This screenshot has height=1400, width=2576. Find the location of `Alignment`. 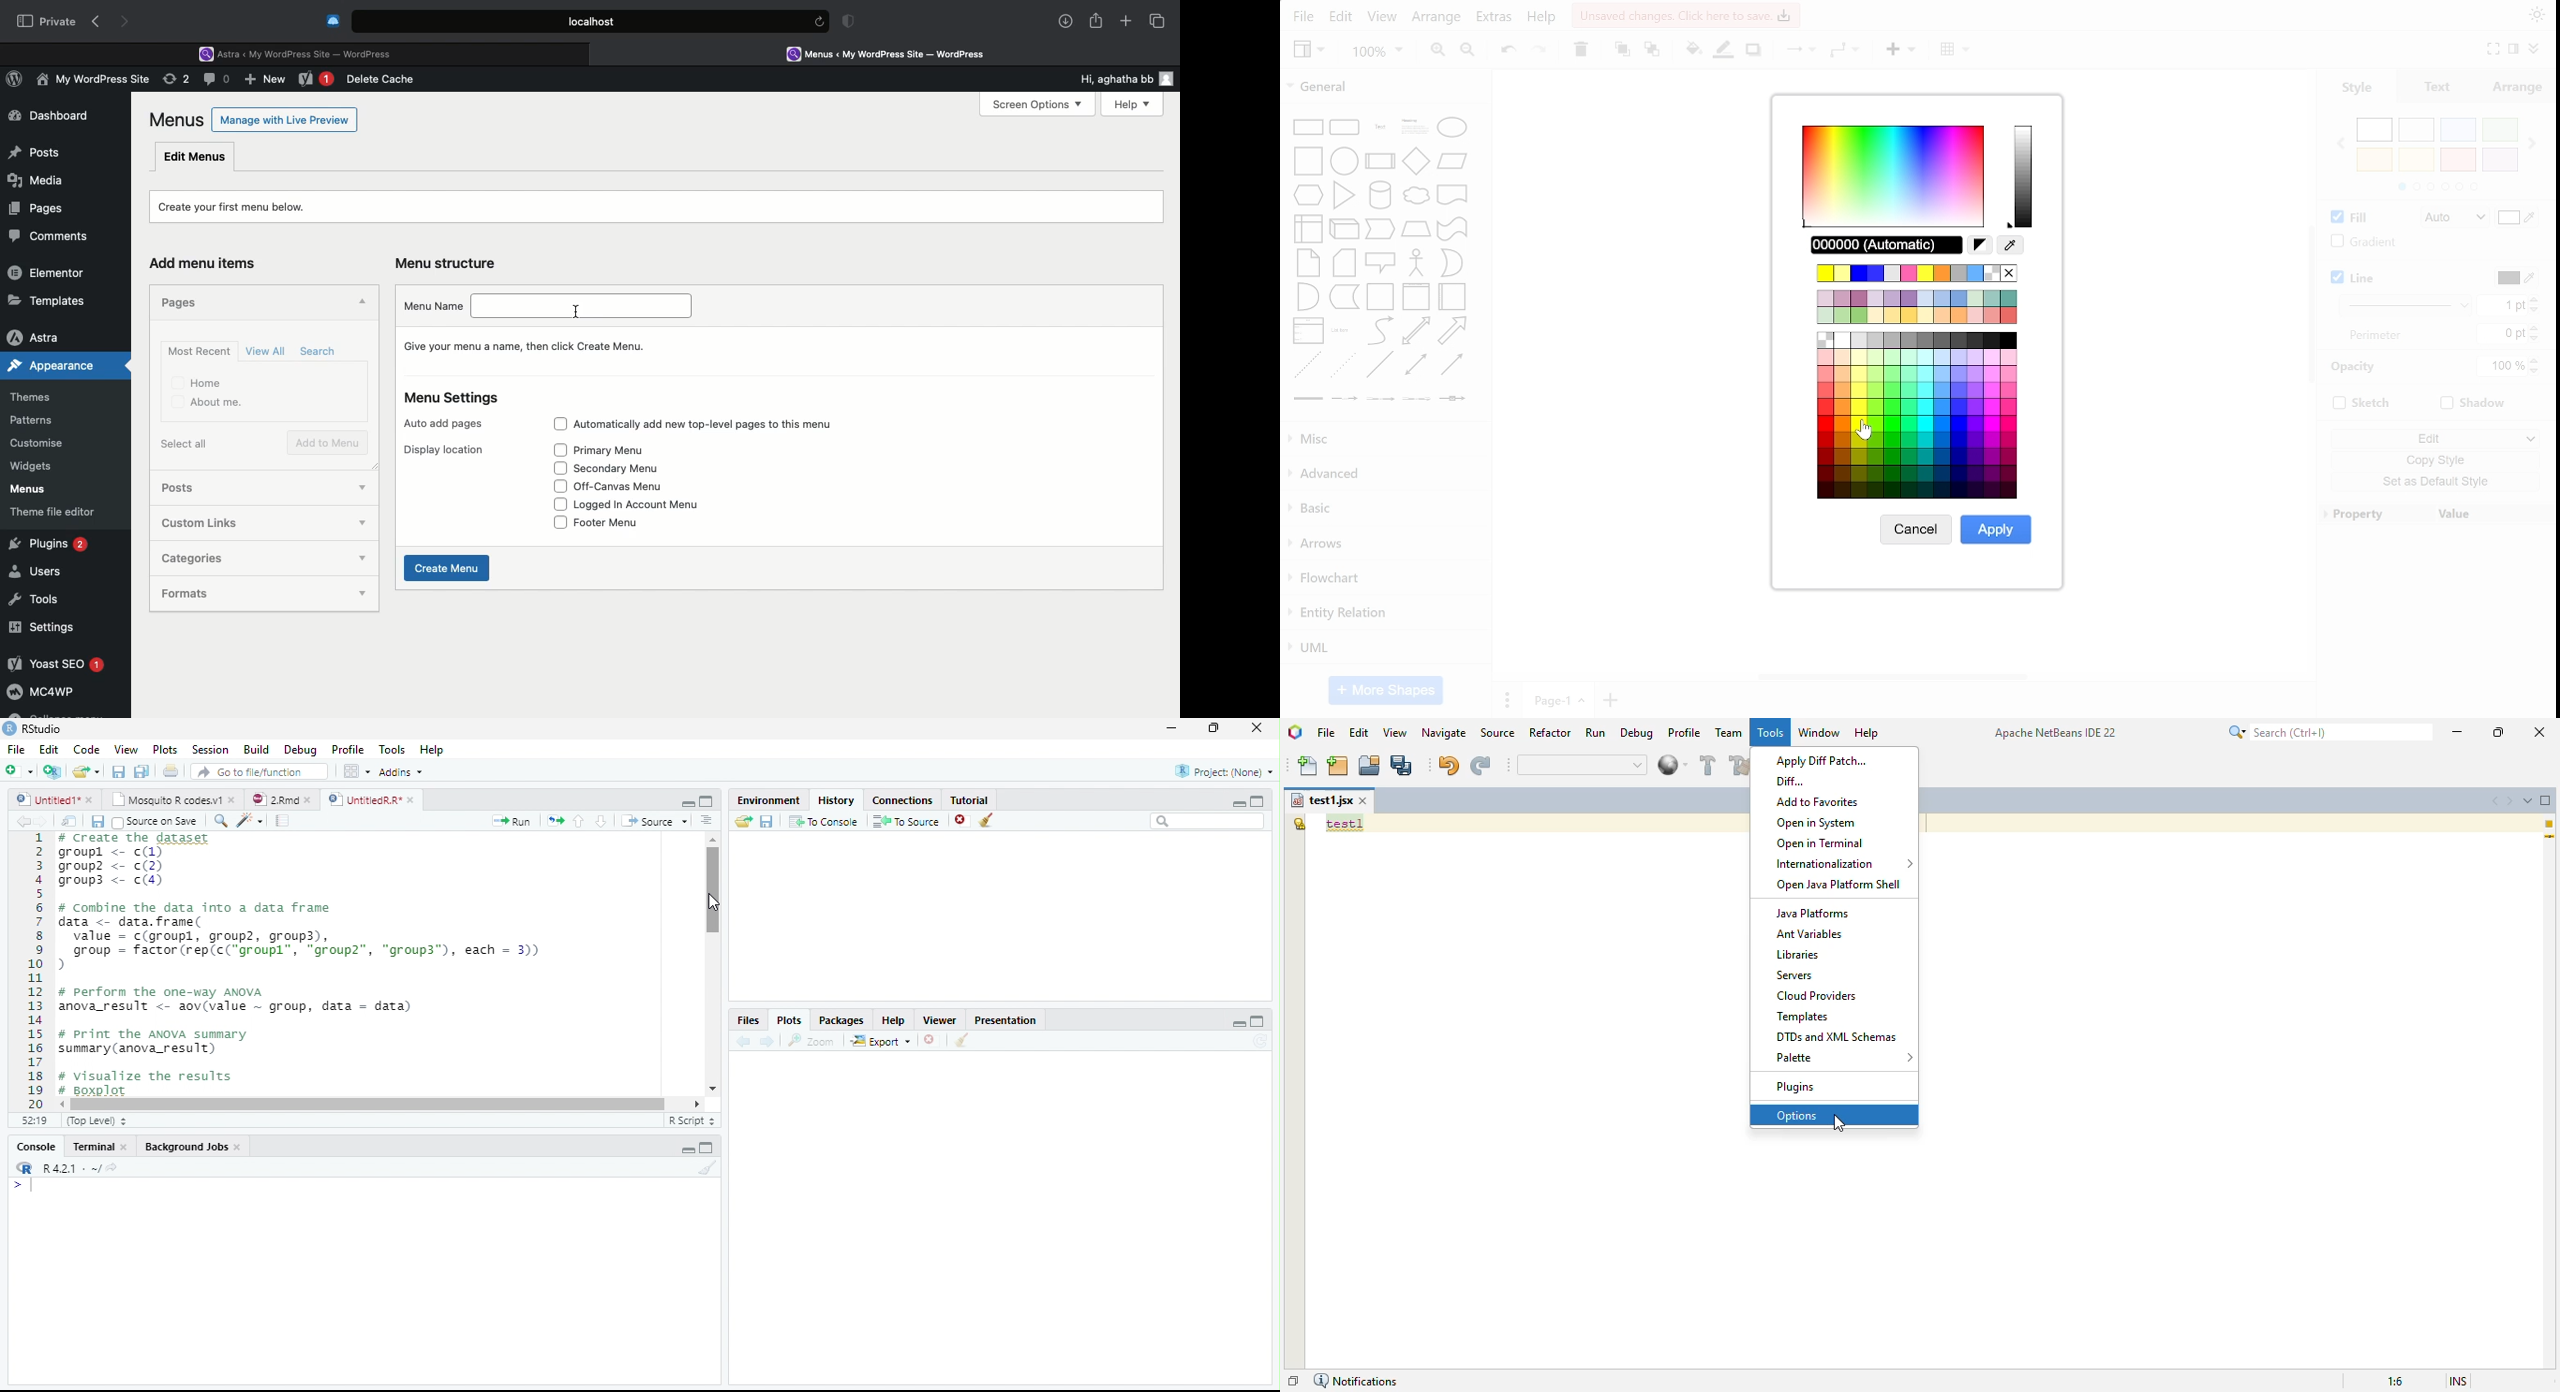

Alignment is located at coordinates (706, 822).